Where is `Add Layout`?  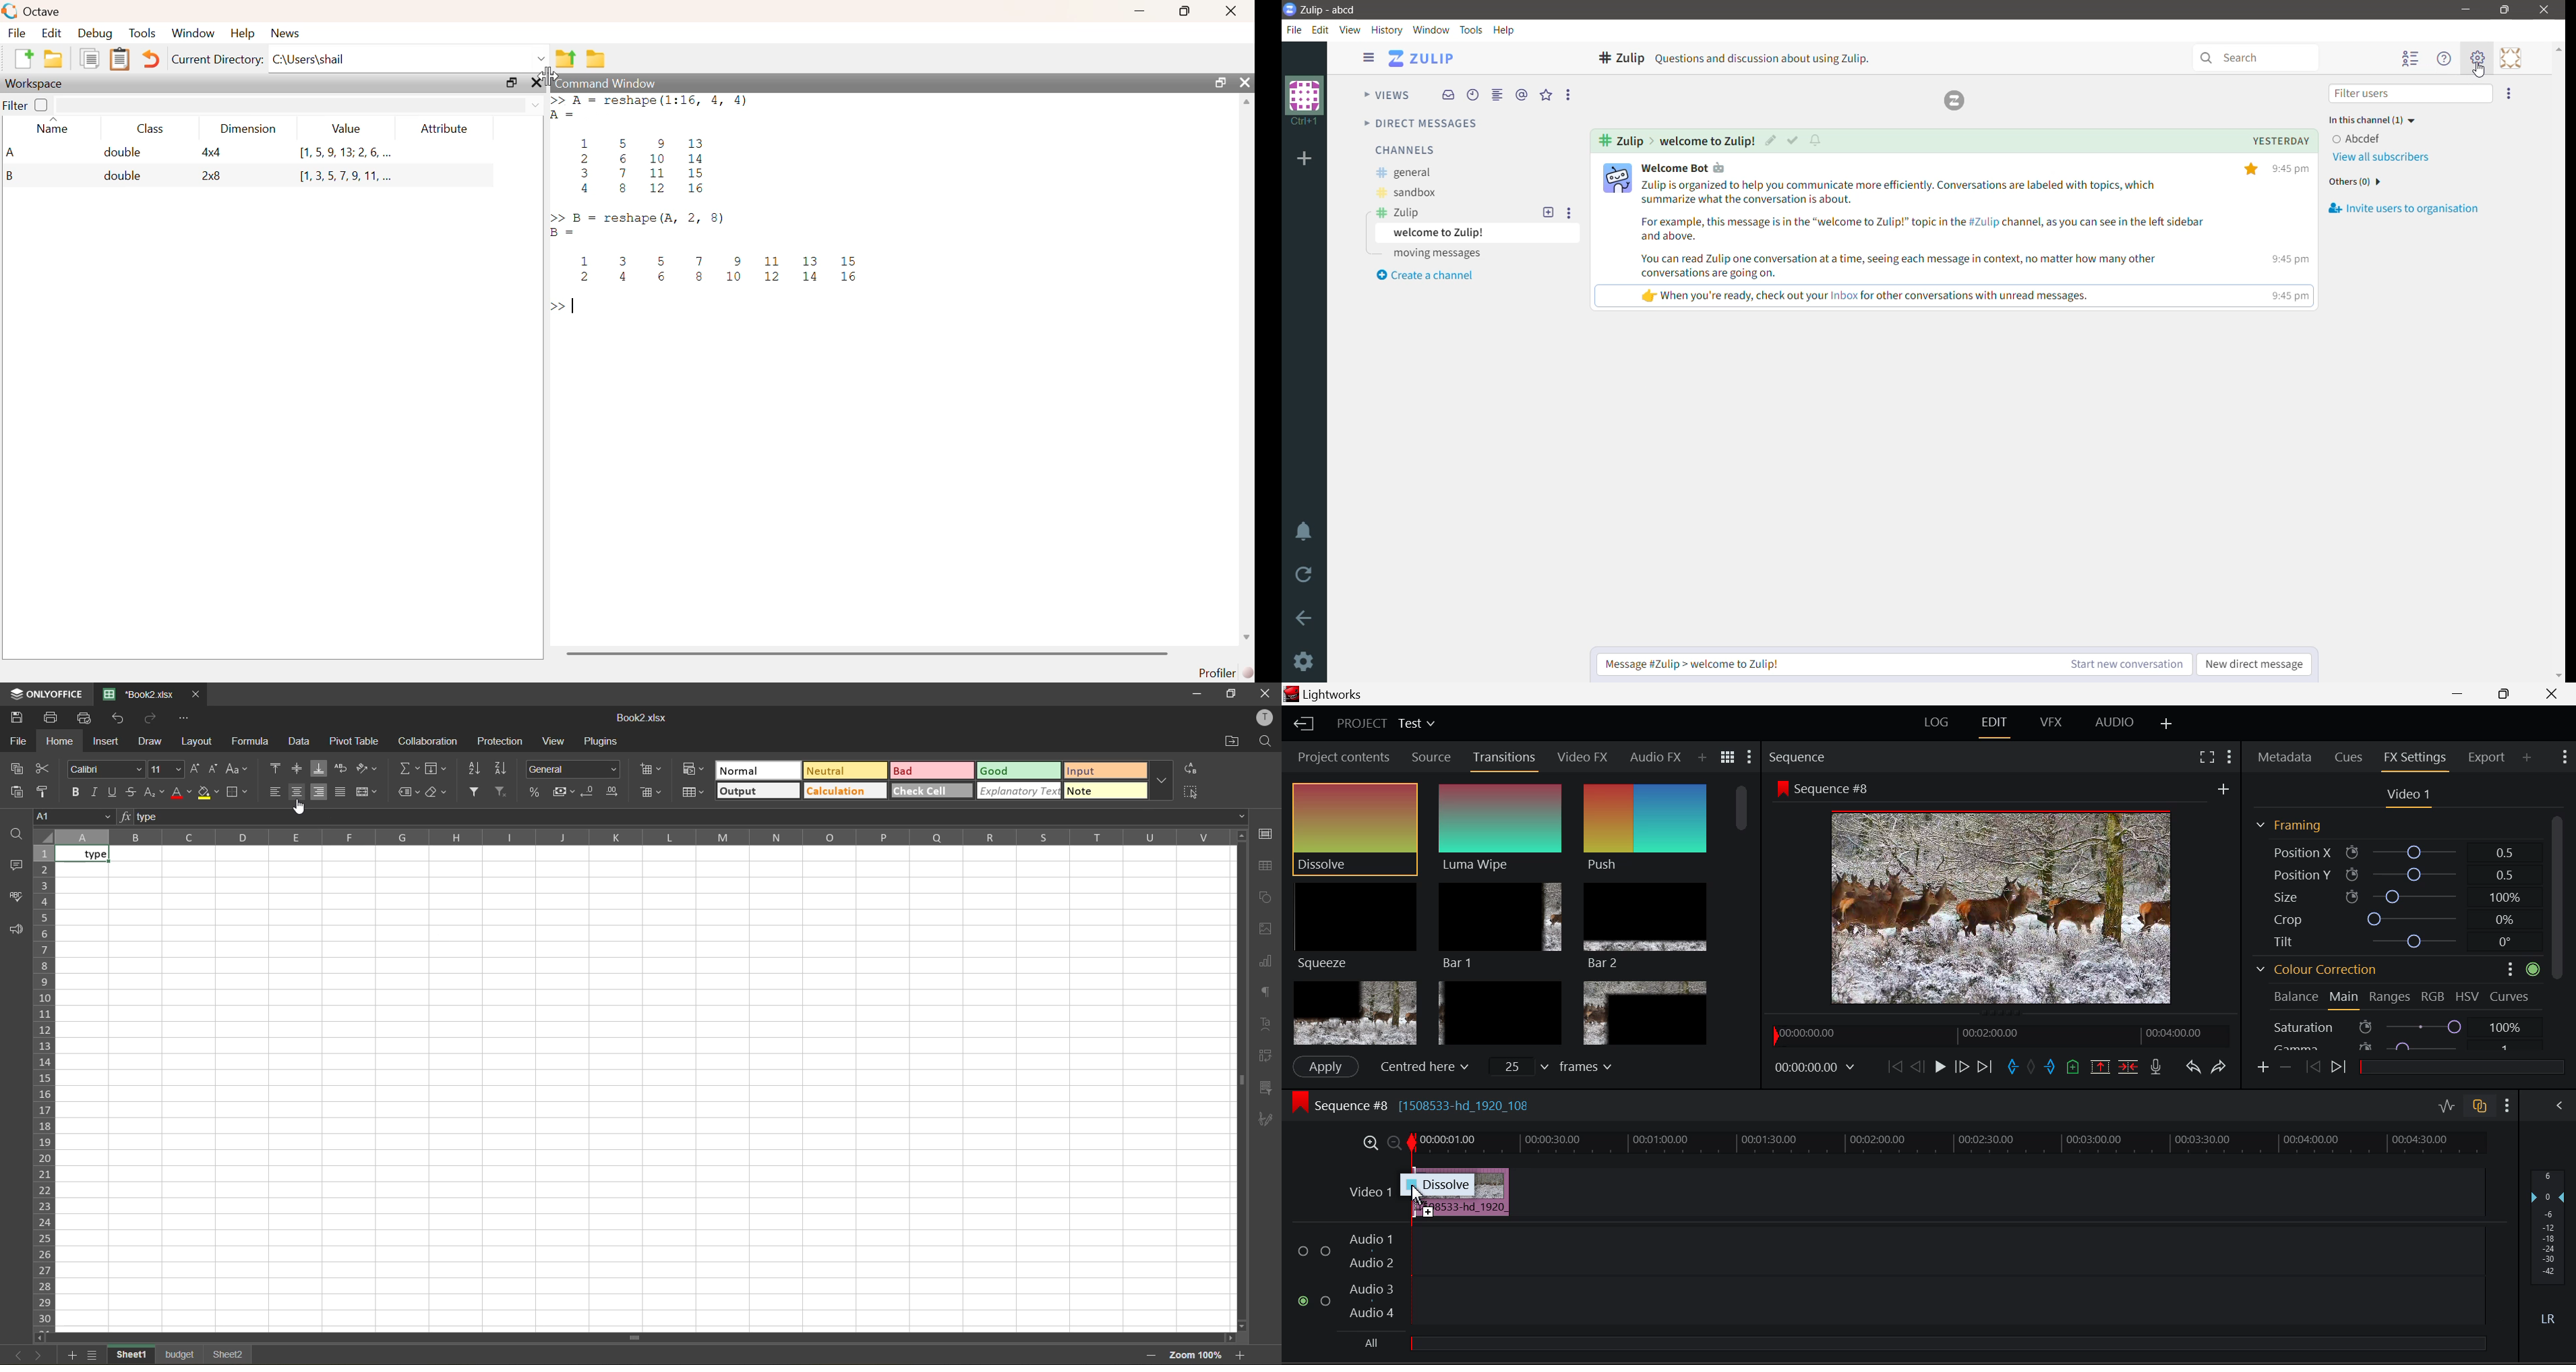 Add Layout is located at coordinates (2167, 722).